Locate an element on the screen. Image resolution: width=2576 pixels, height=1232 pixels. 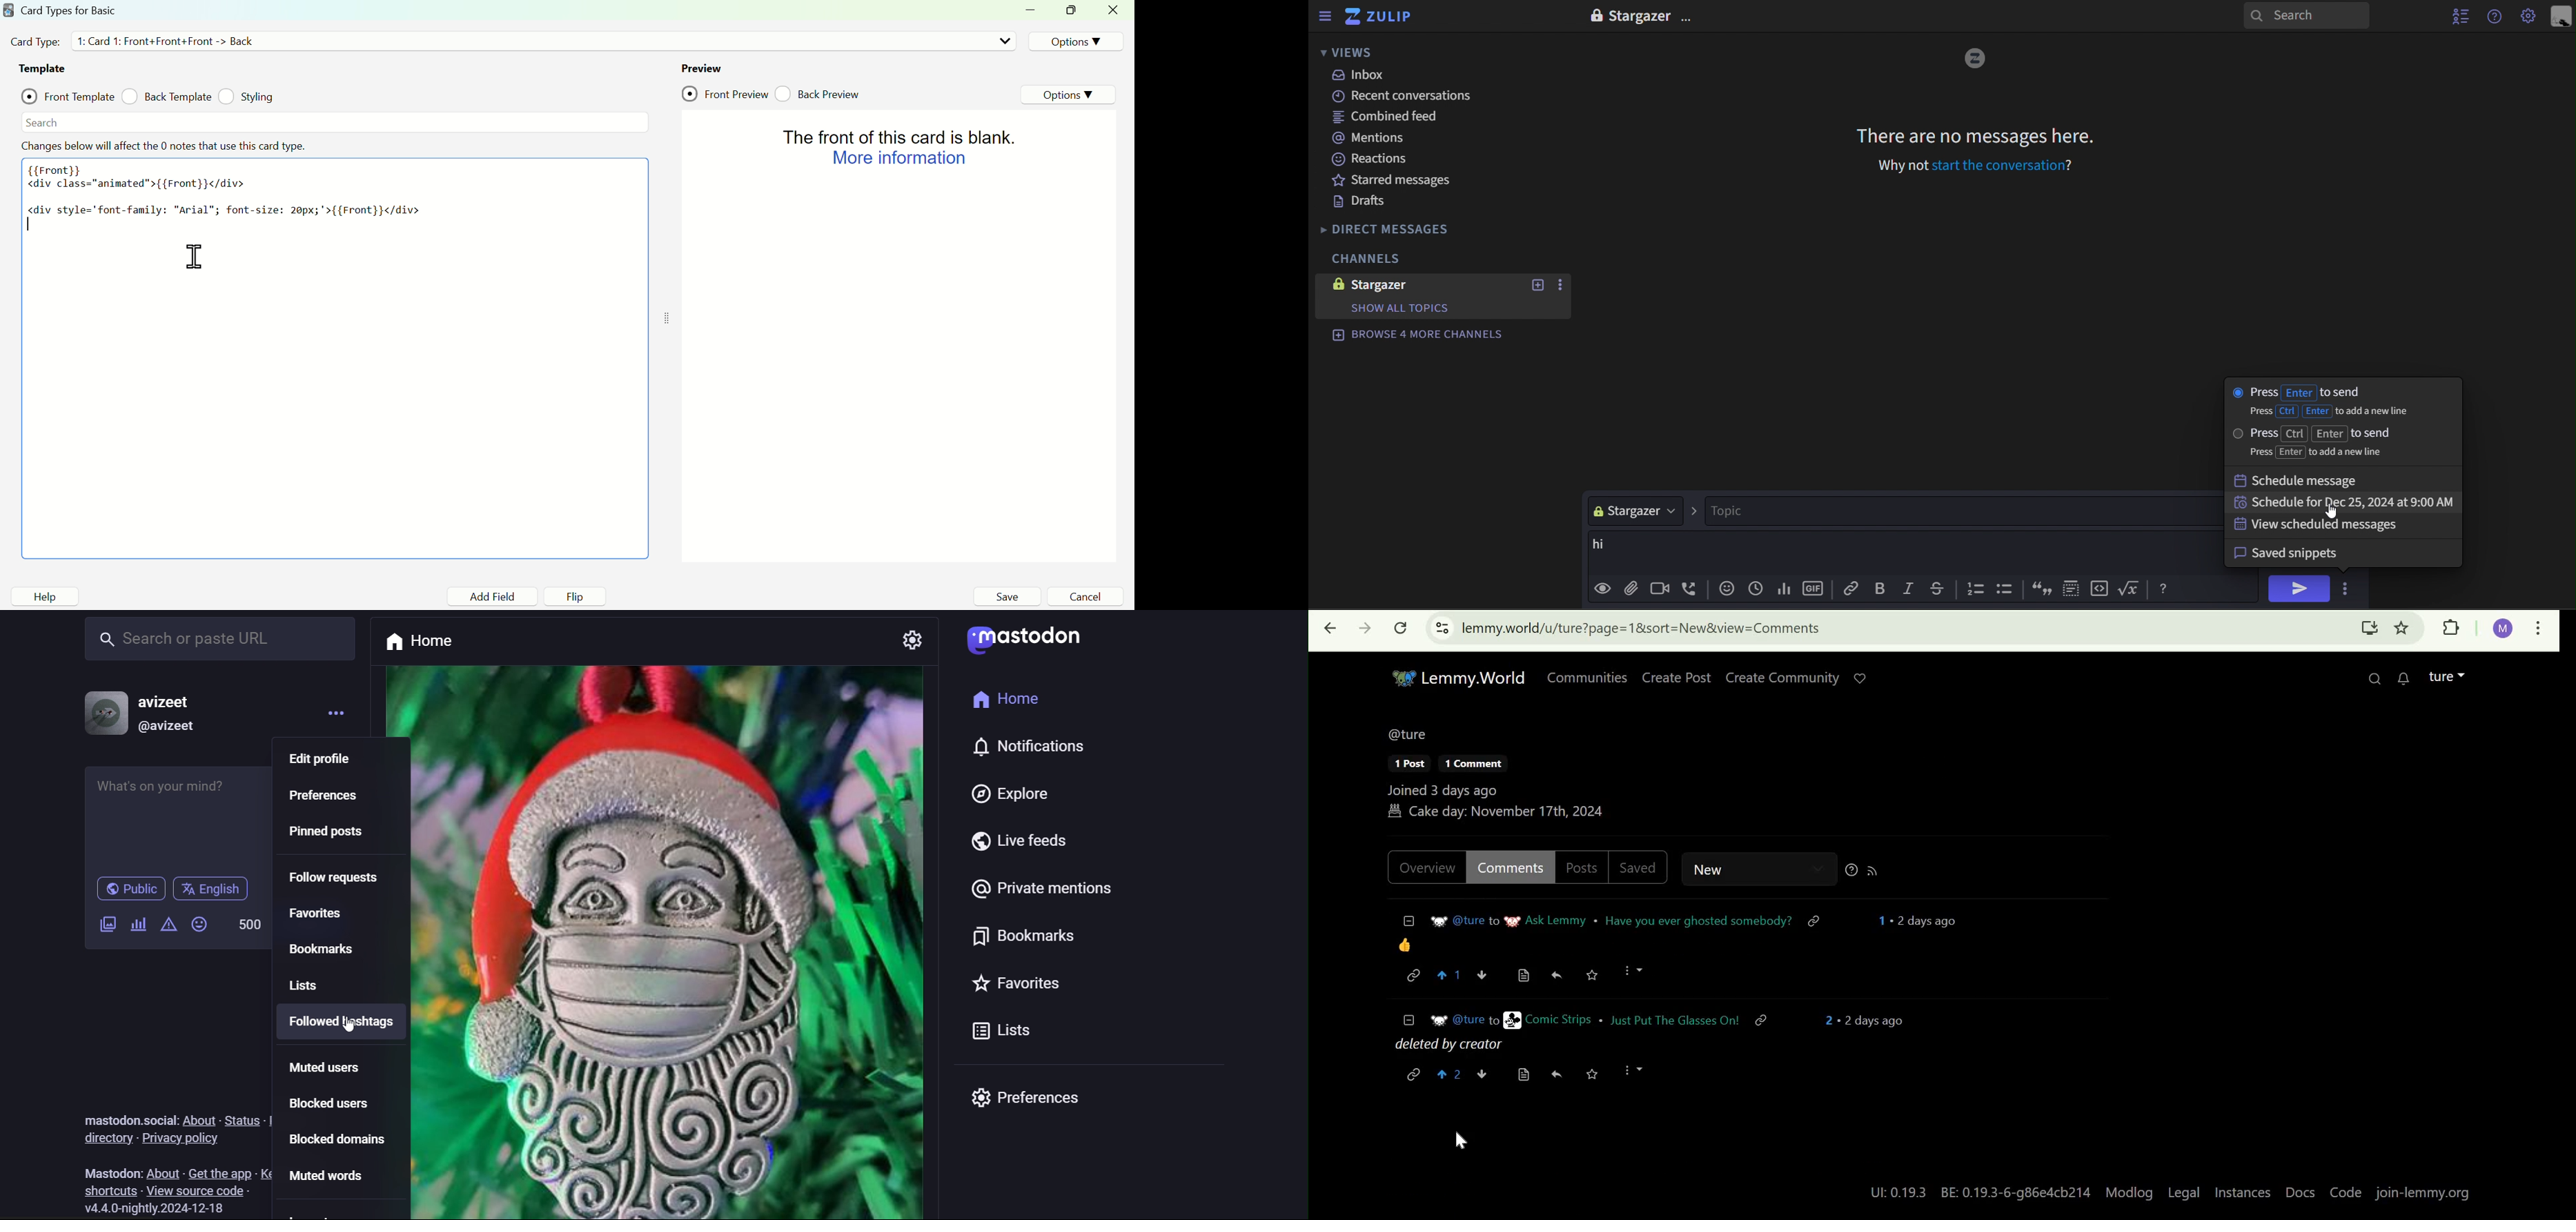
Card Type is located at coordinates (35, 41).